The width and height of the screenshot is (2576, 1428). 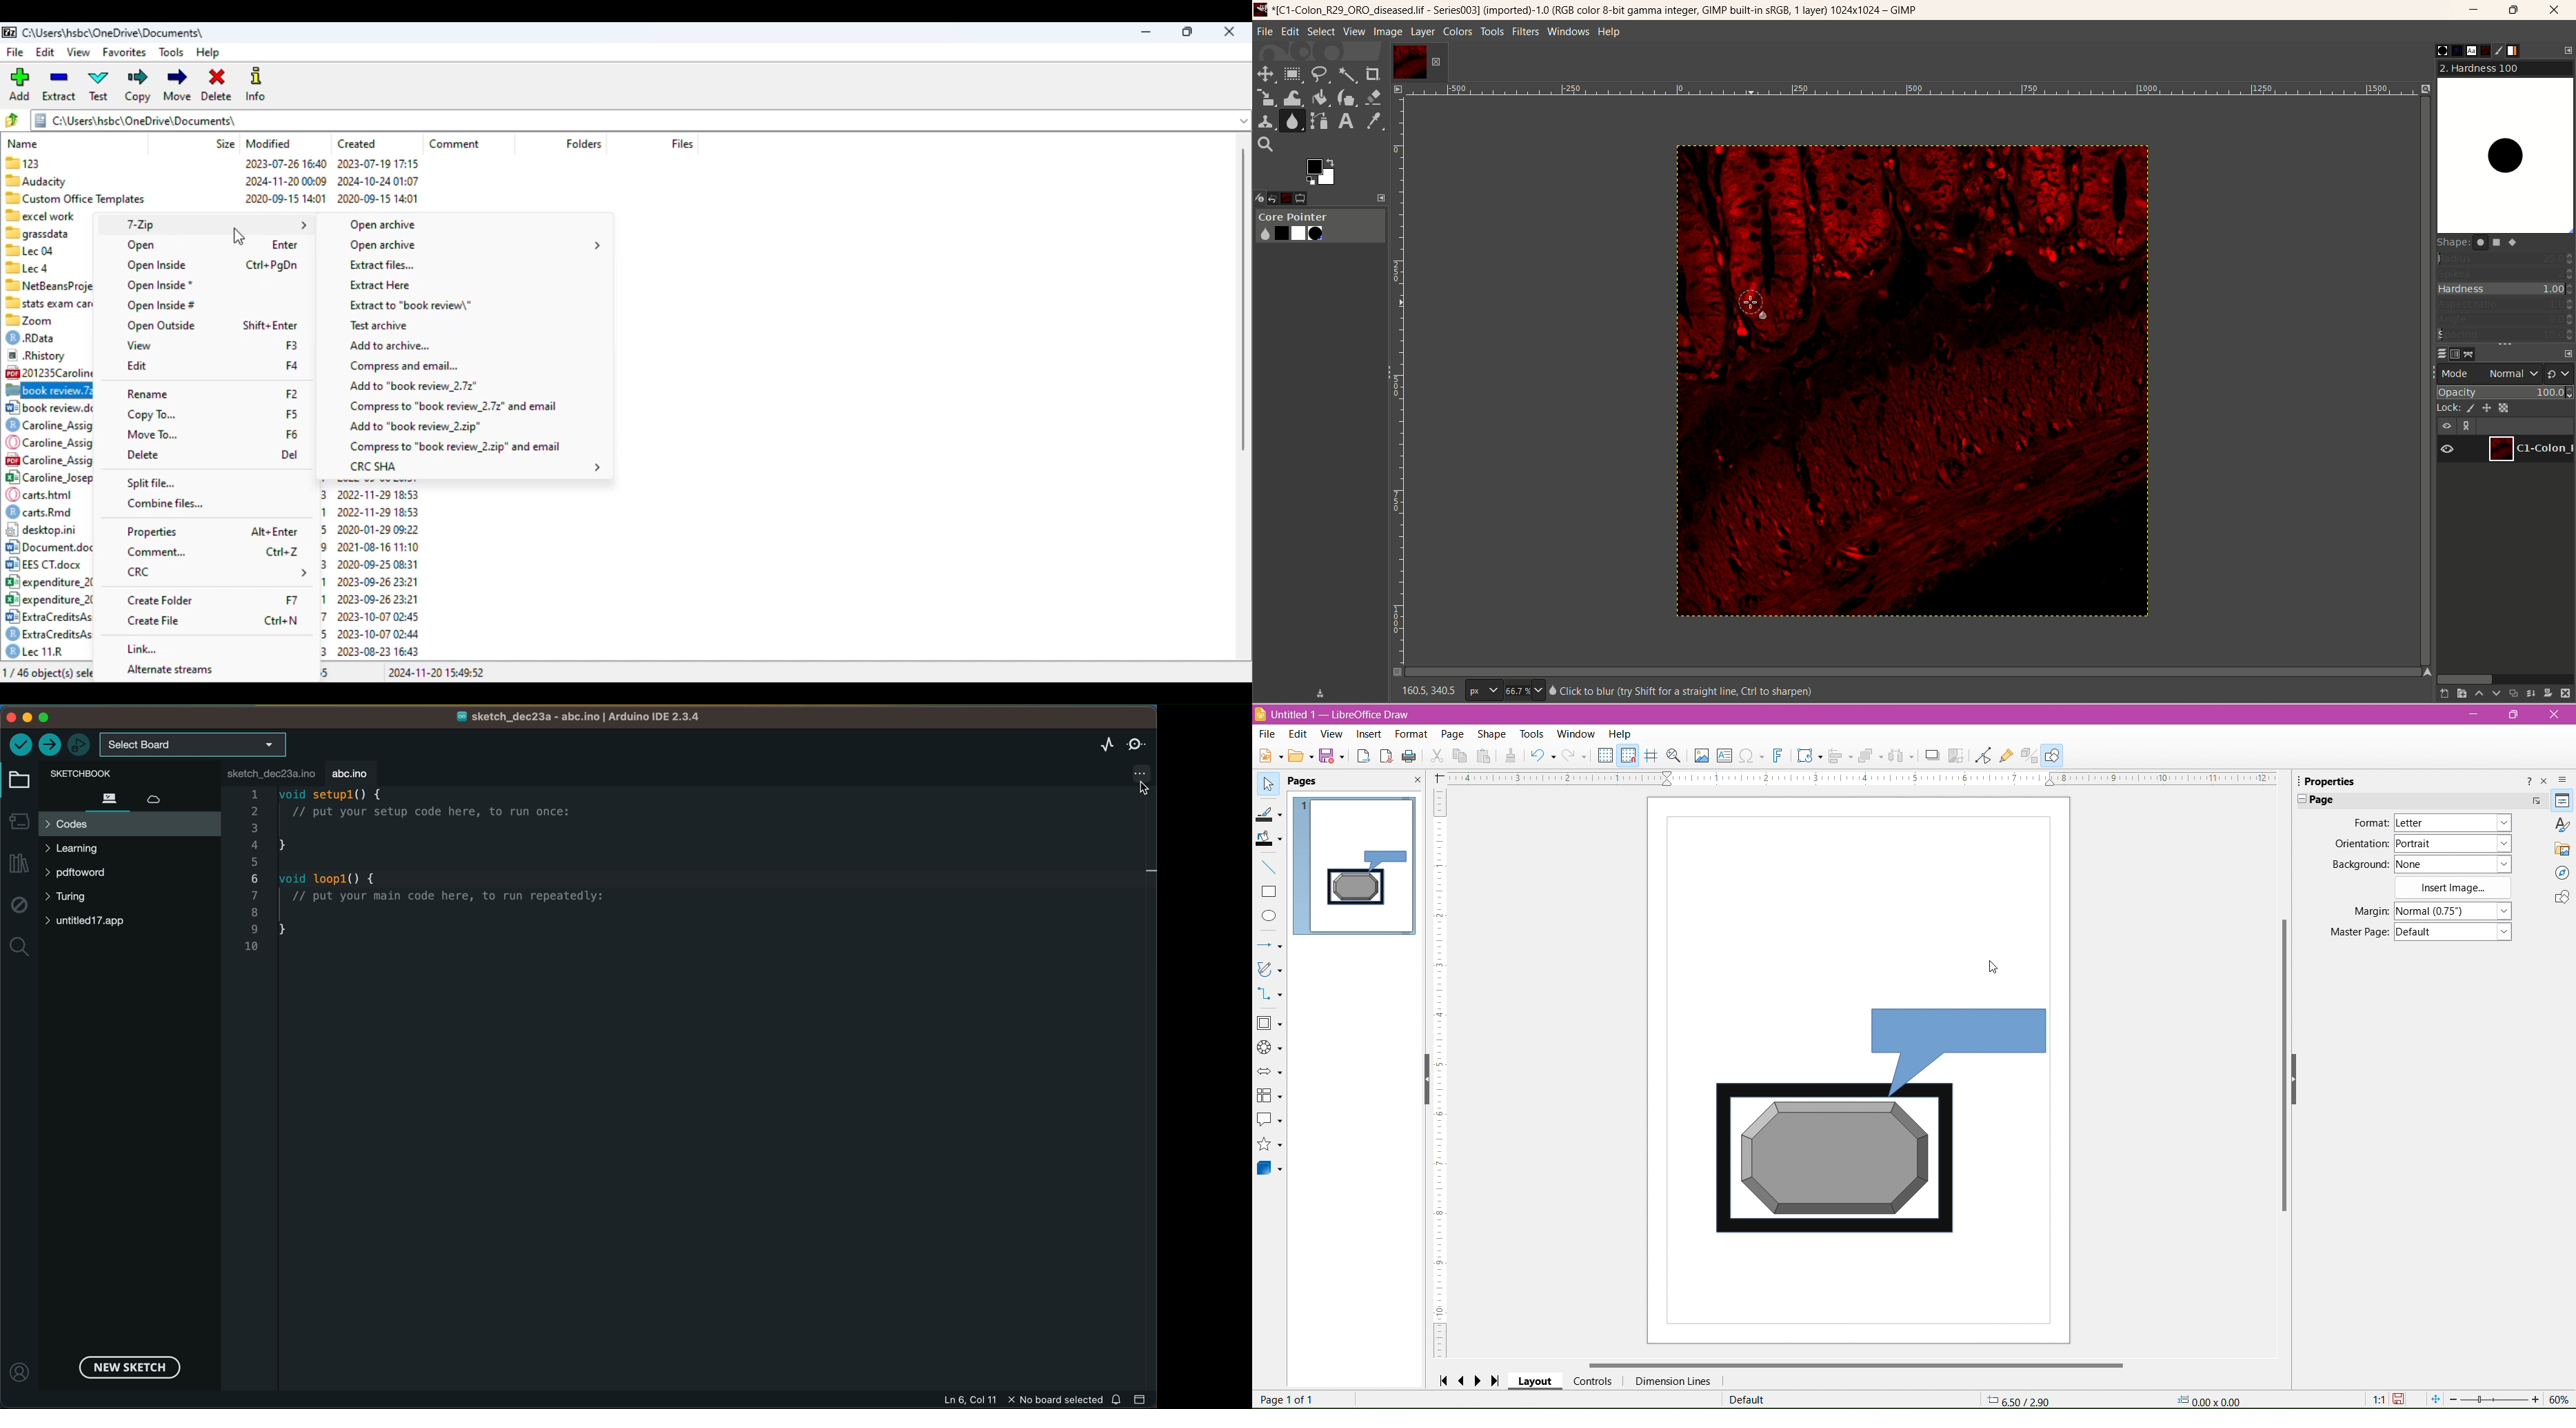 I want to click on serial monitor, so click(x=1138, y=744).